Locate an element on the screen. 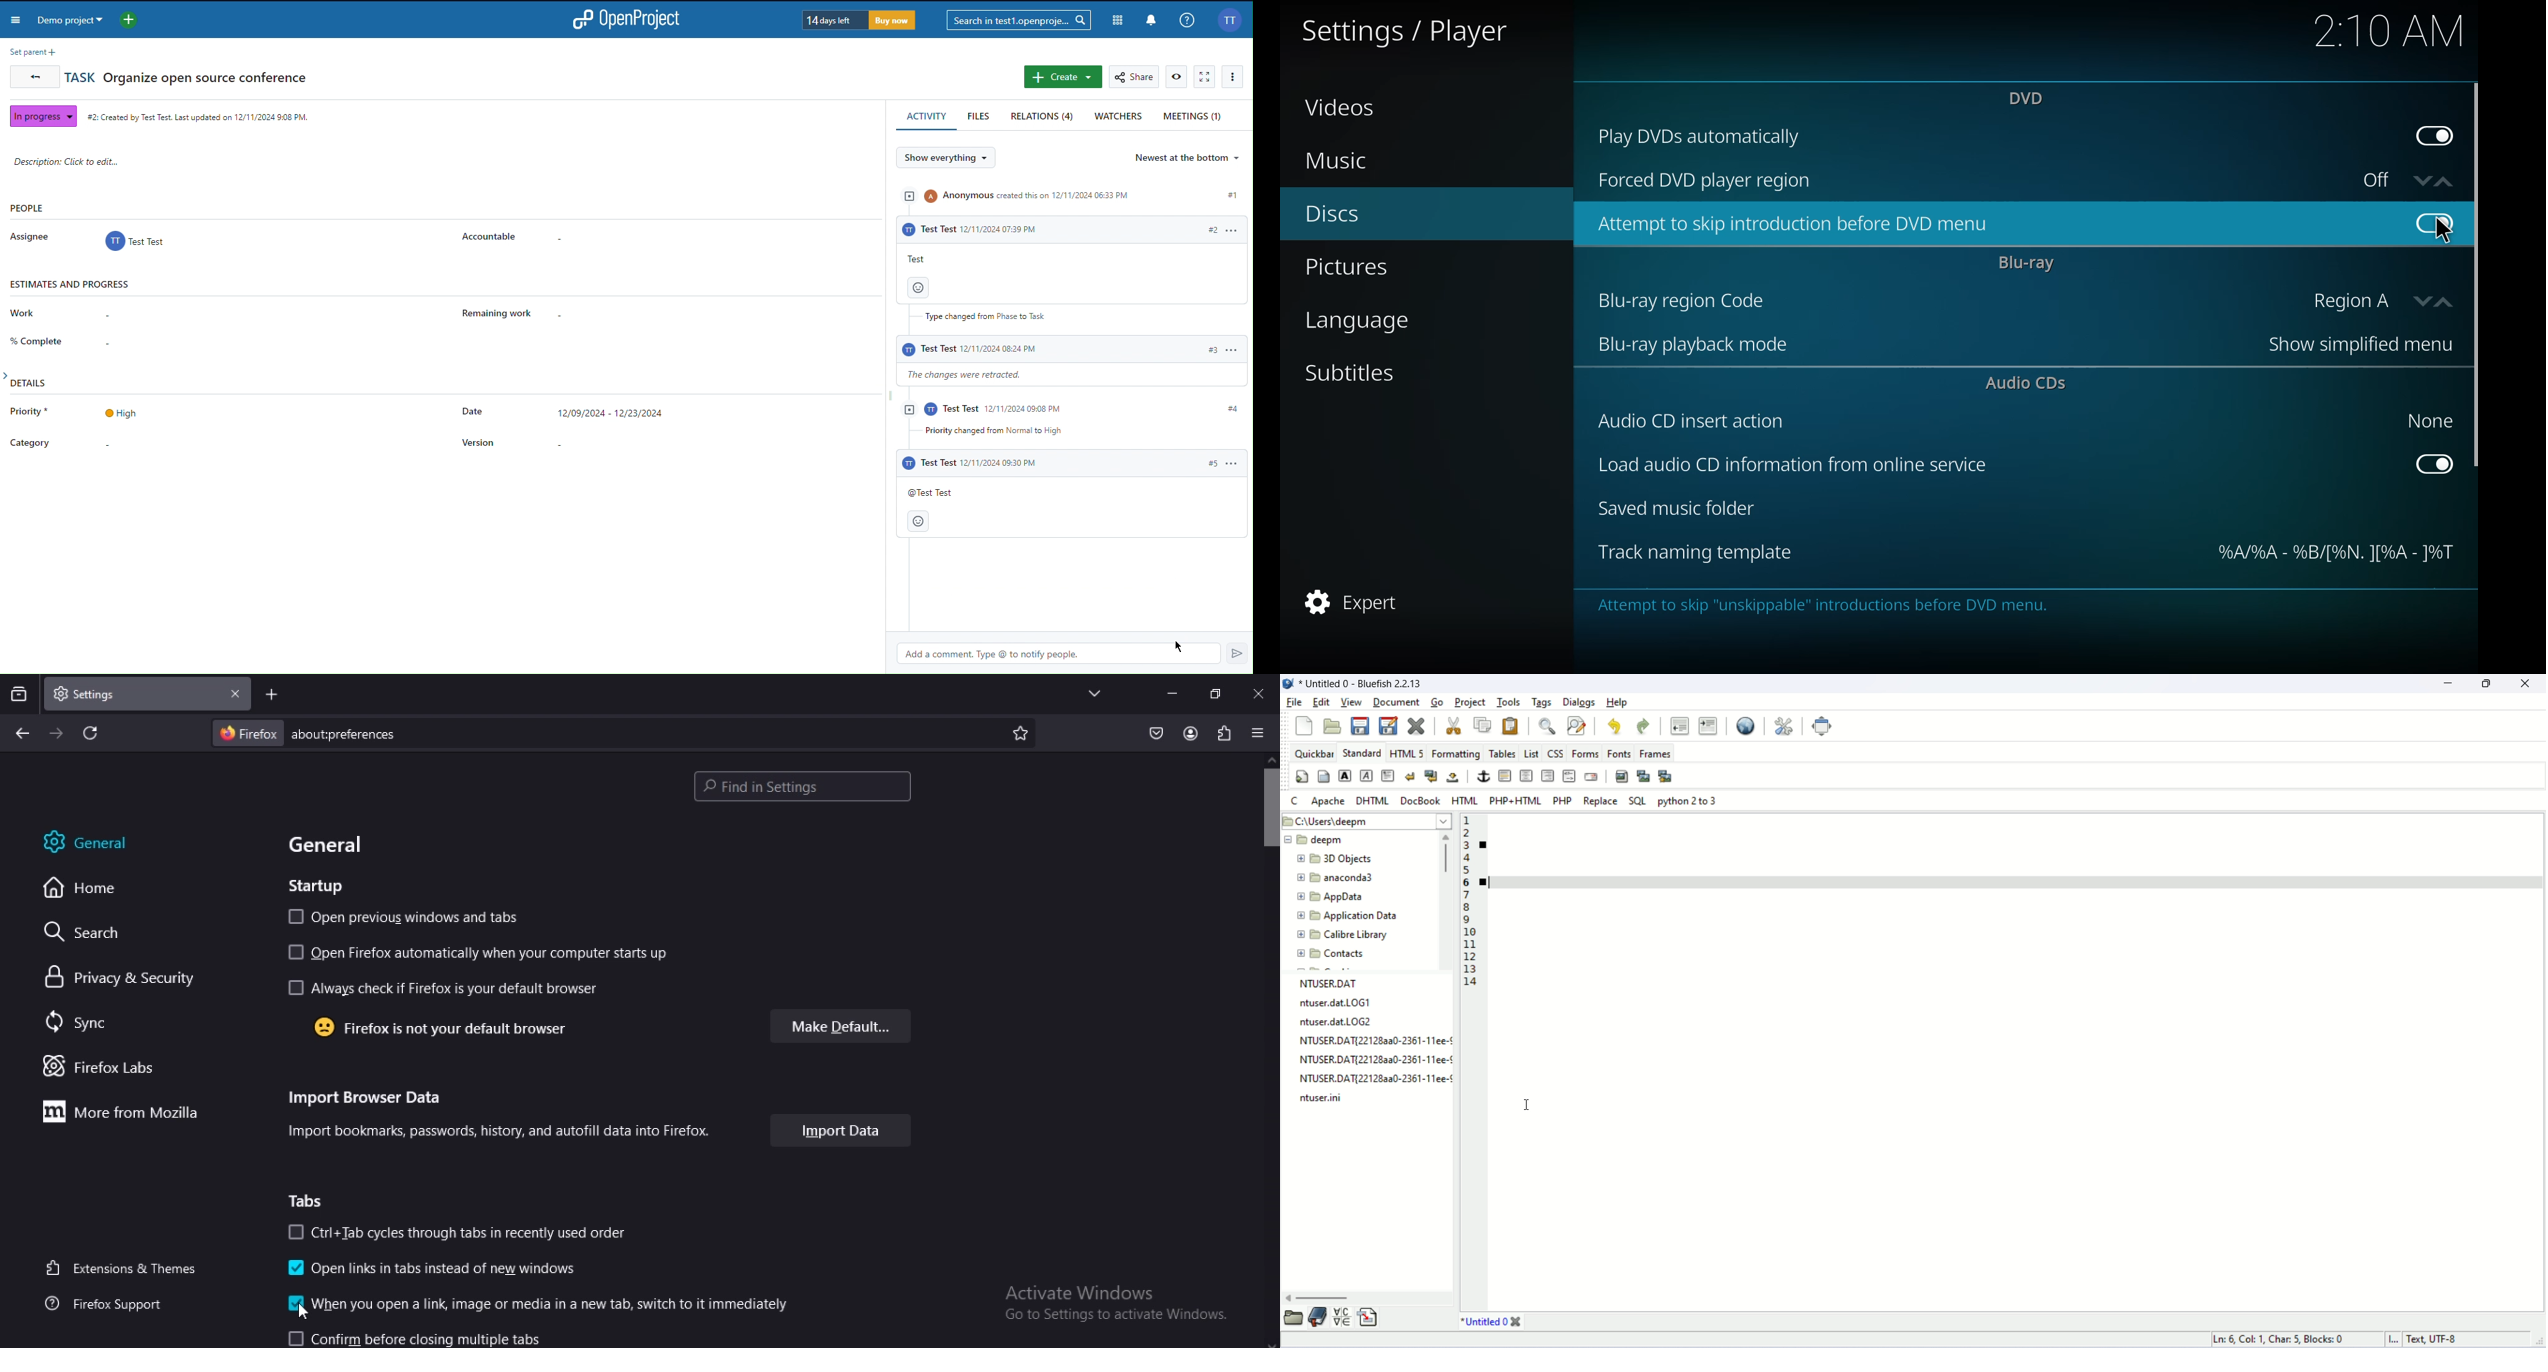 The width and height of the screenshot is (2548, 1372). list all tabs is located at coordinates (1095, 692).